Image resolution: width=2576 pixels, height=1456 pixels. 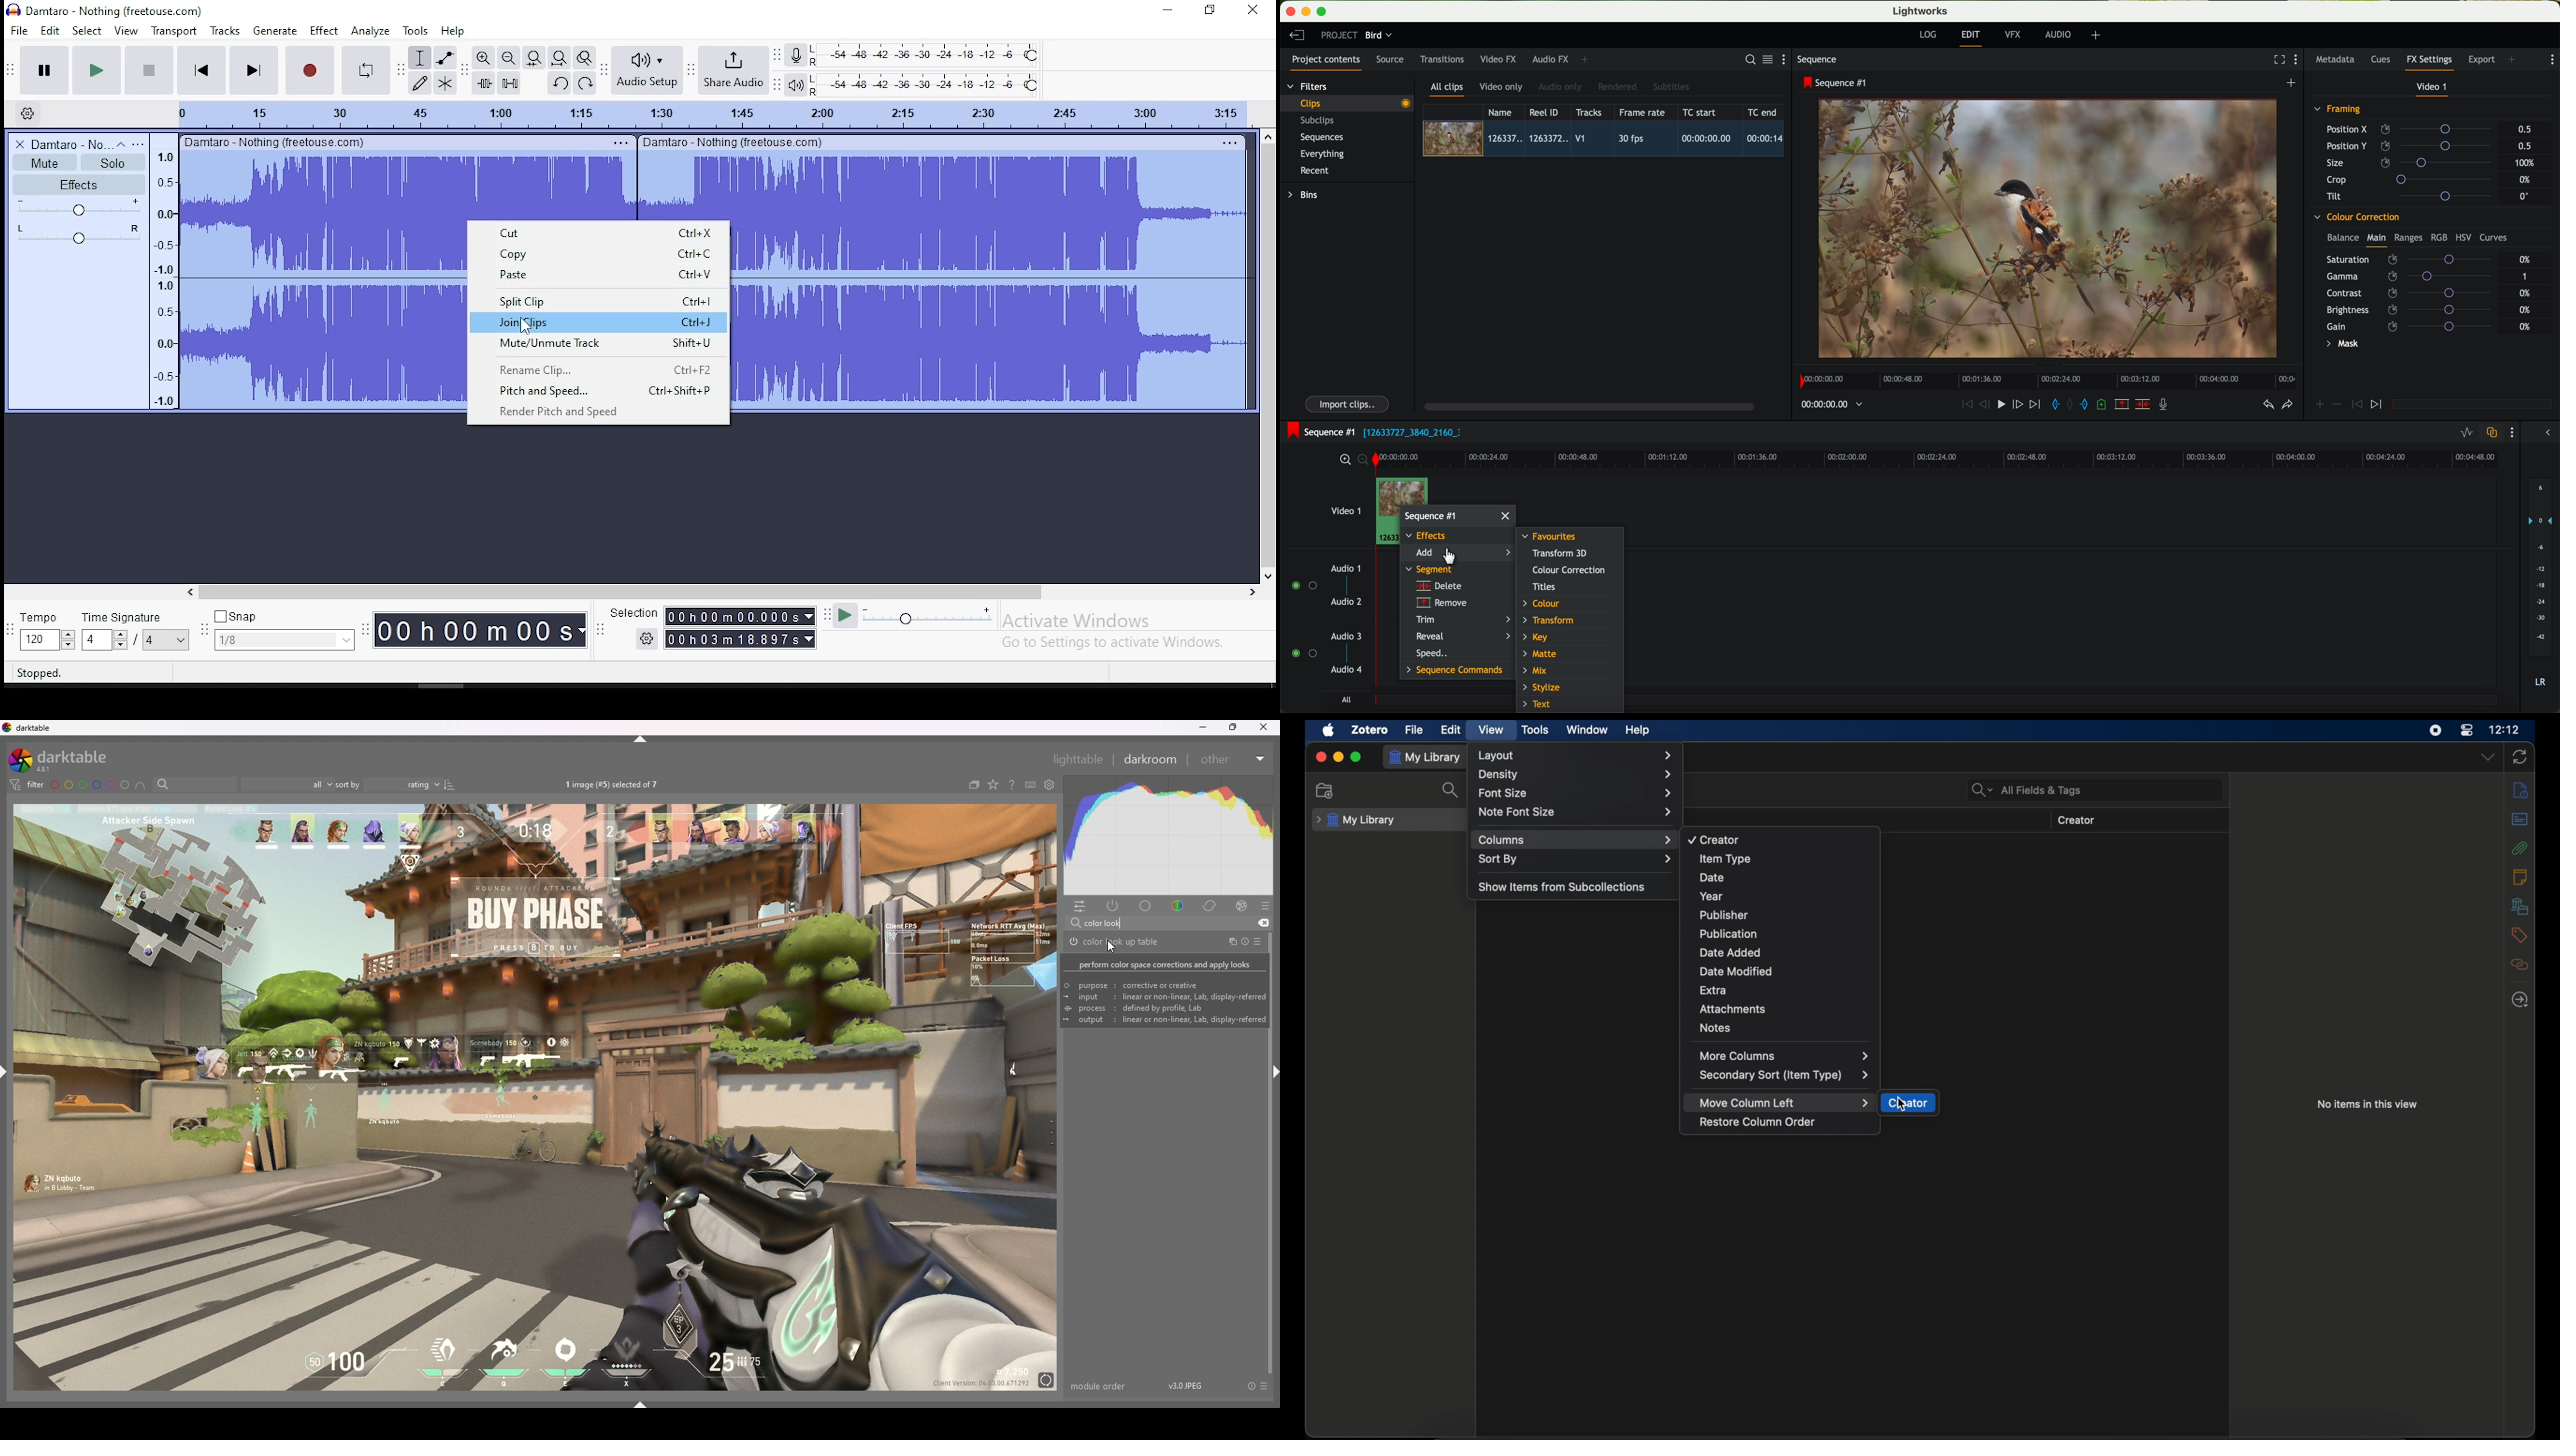 I want to click on control center, so click(x=2467, y=731).